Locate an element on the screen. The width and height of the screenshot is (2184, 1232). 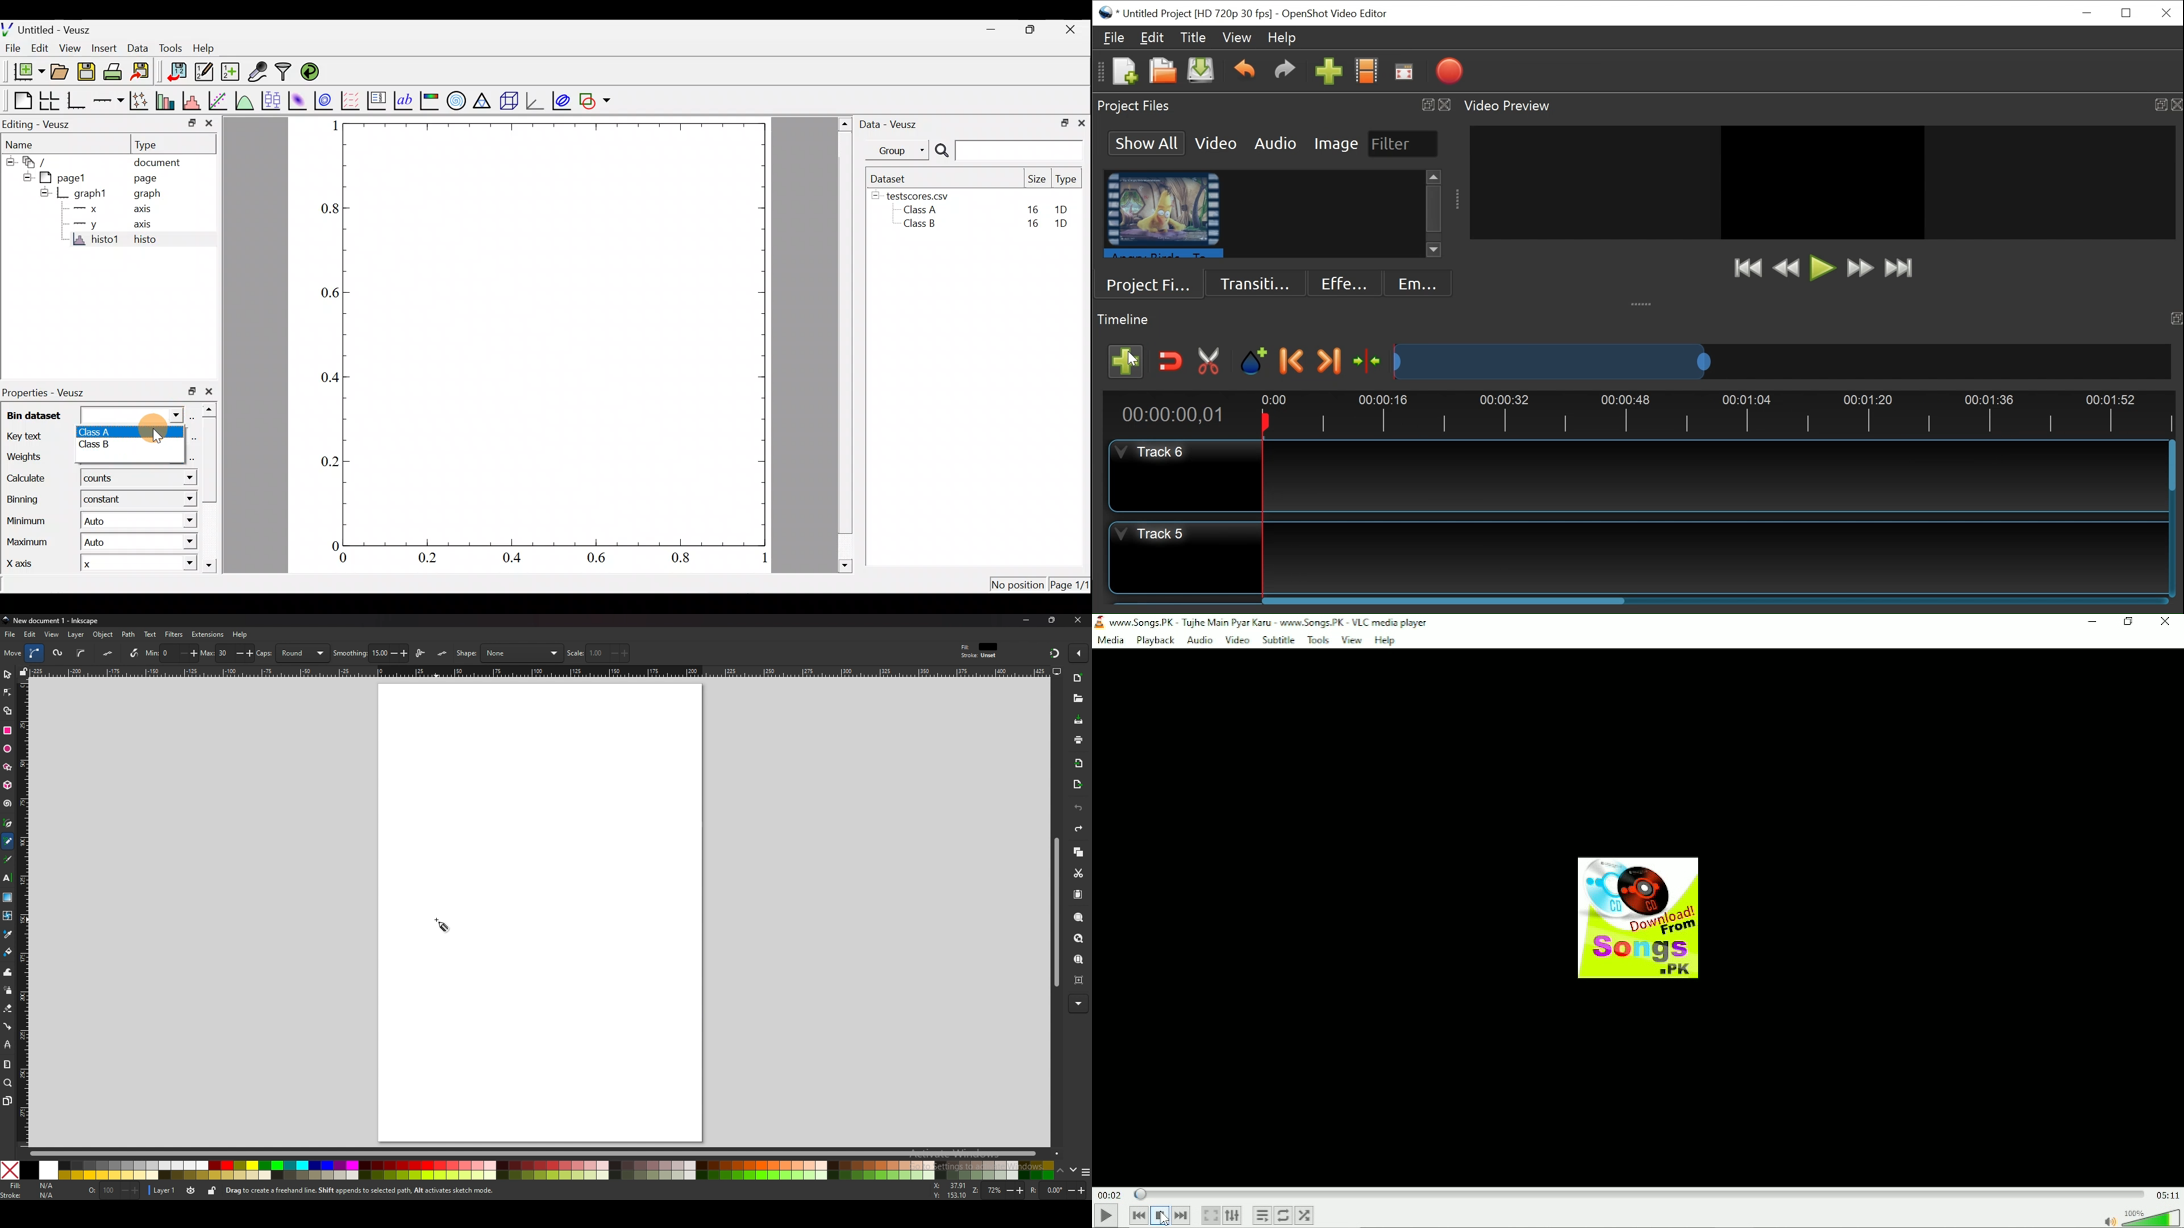
Horizontal Scroll bar is located at coordinates (1441, 598).